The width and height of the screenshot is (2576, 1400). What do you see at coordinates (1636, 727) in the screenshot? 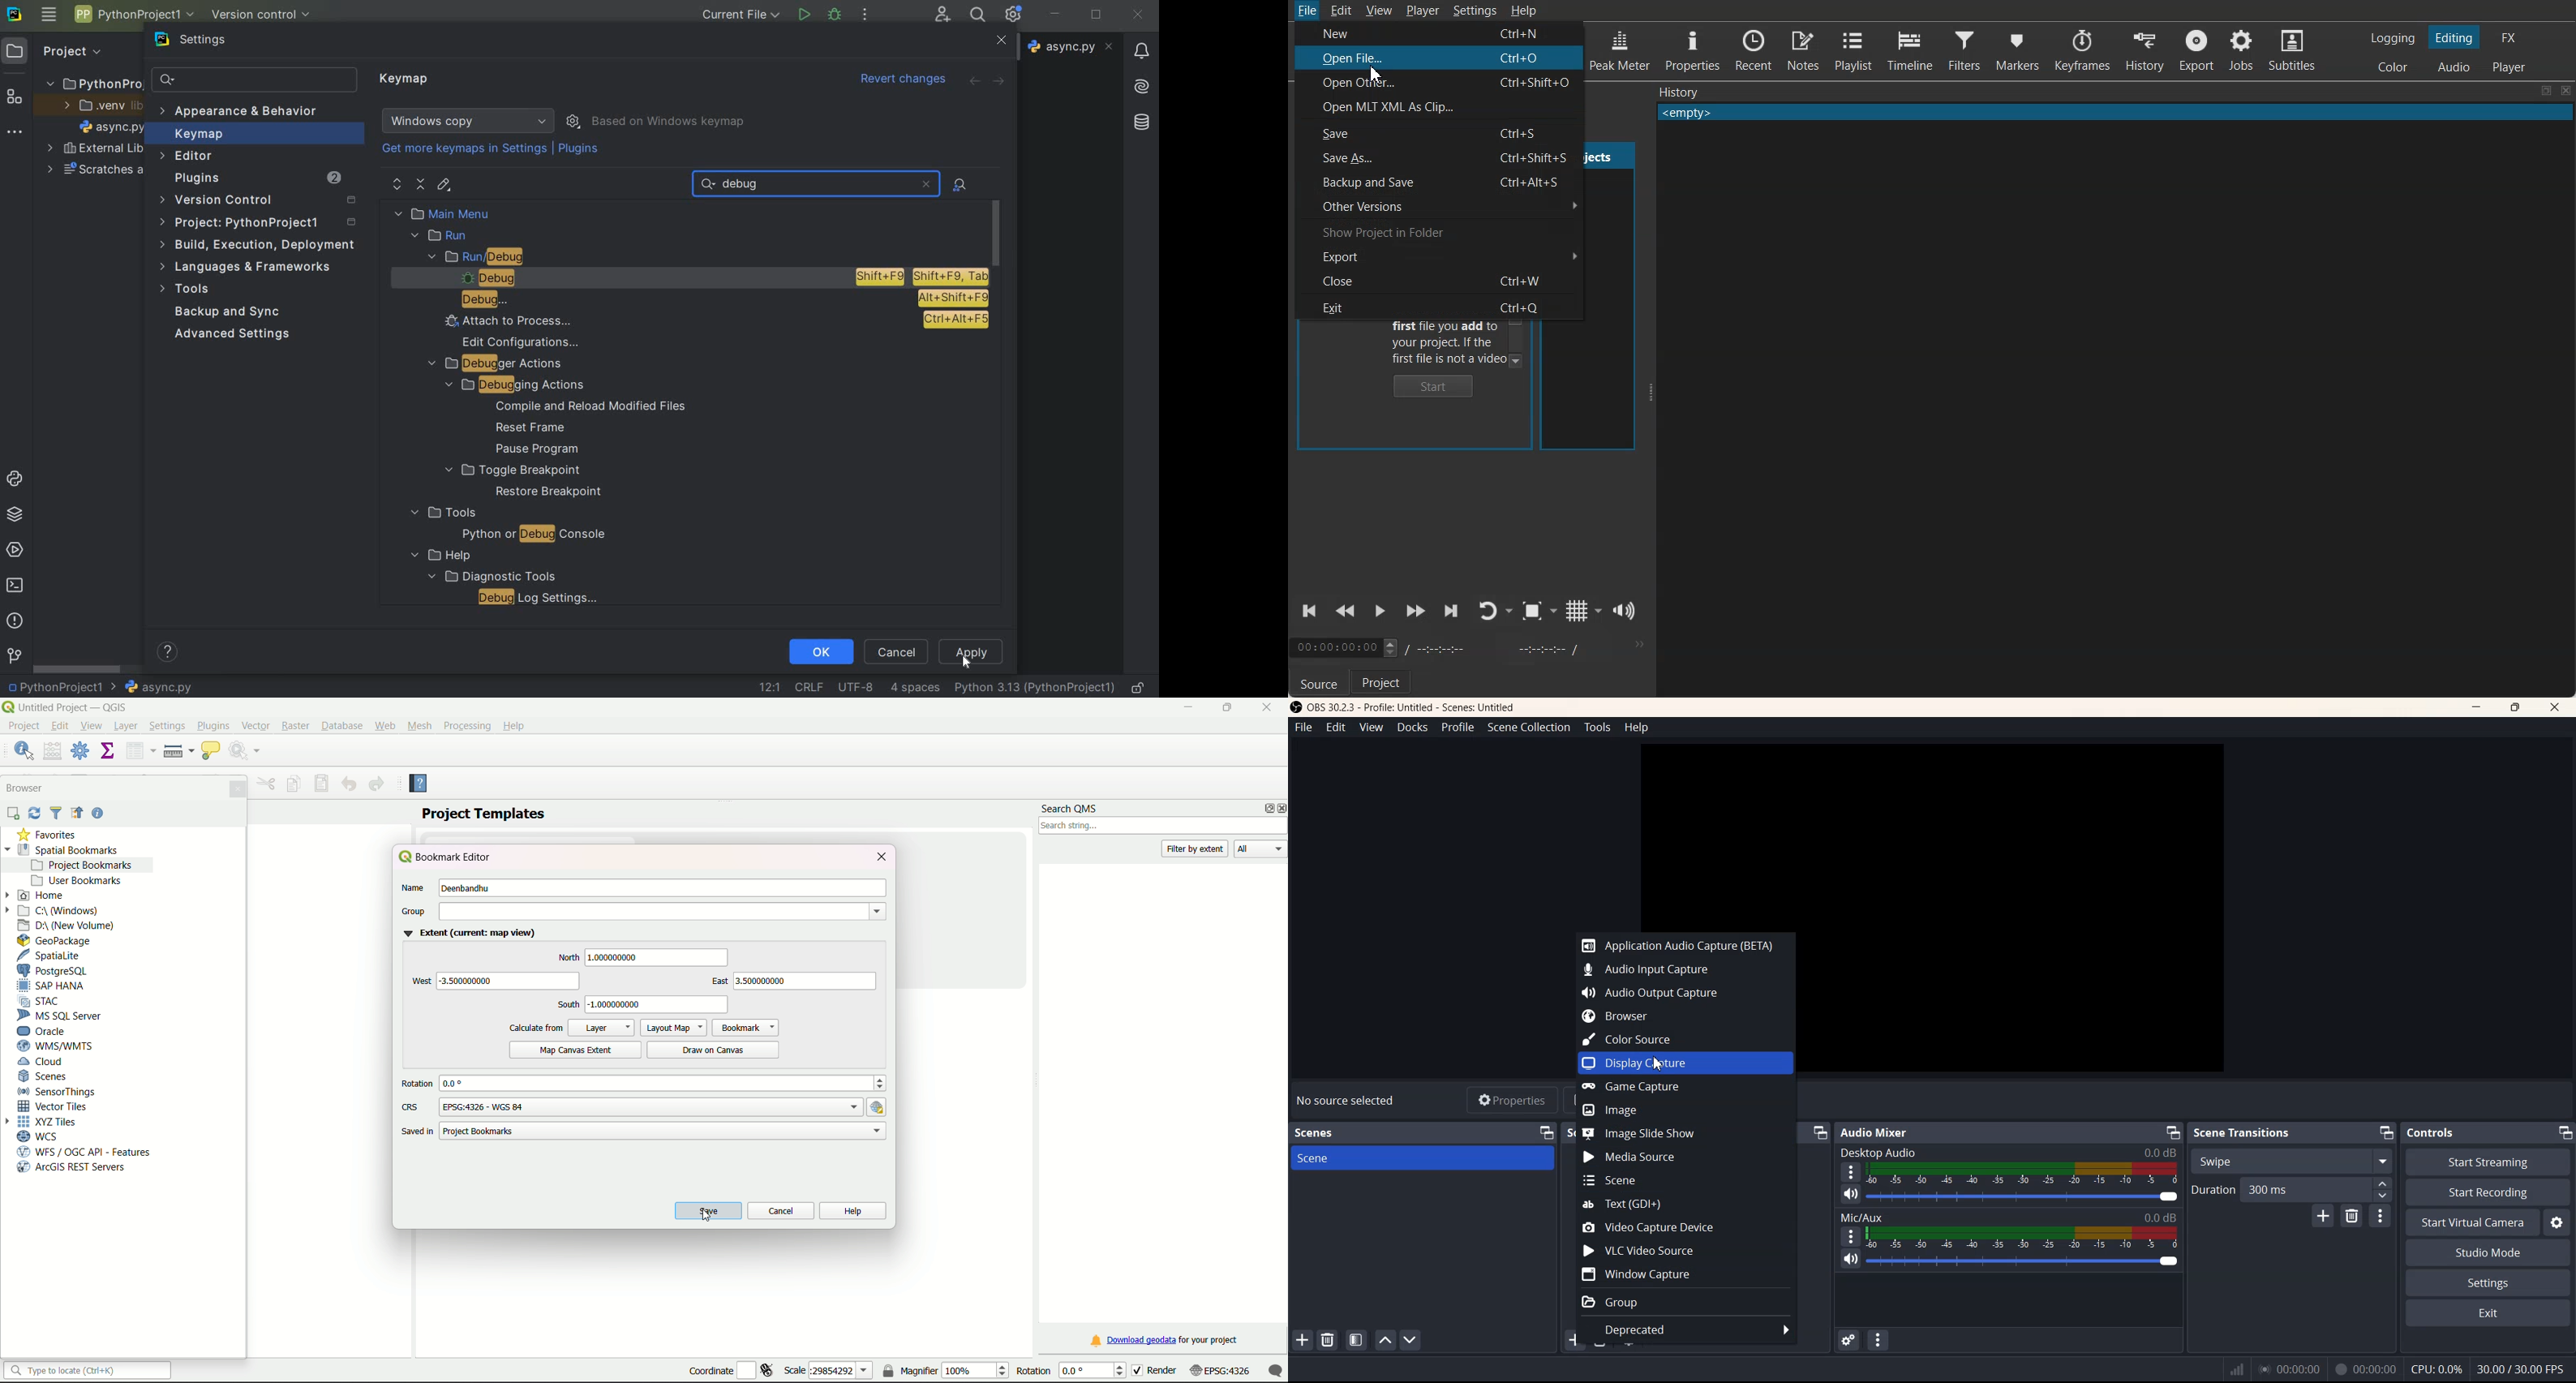
I see `Help` at bounding box center [1636, 727].